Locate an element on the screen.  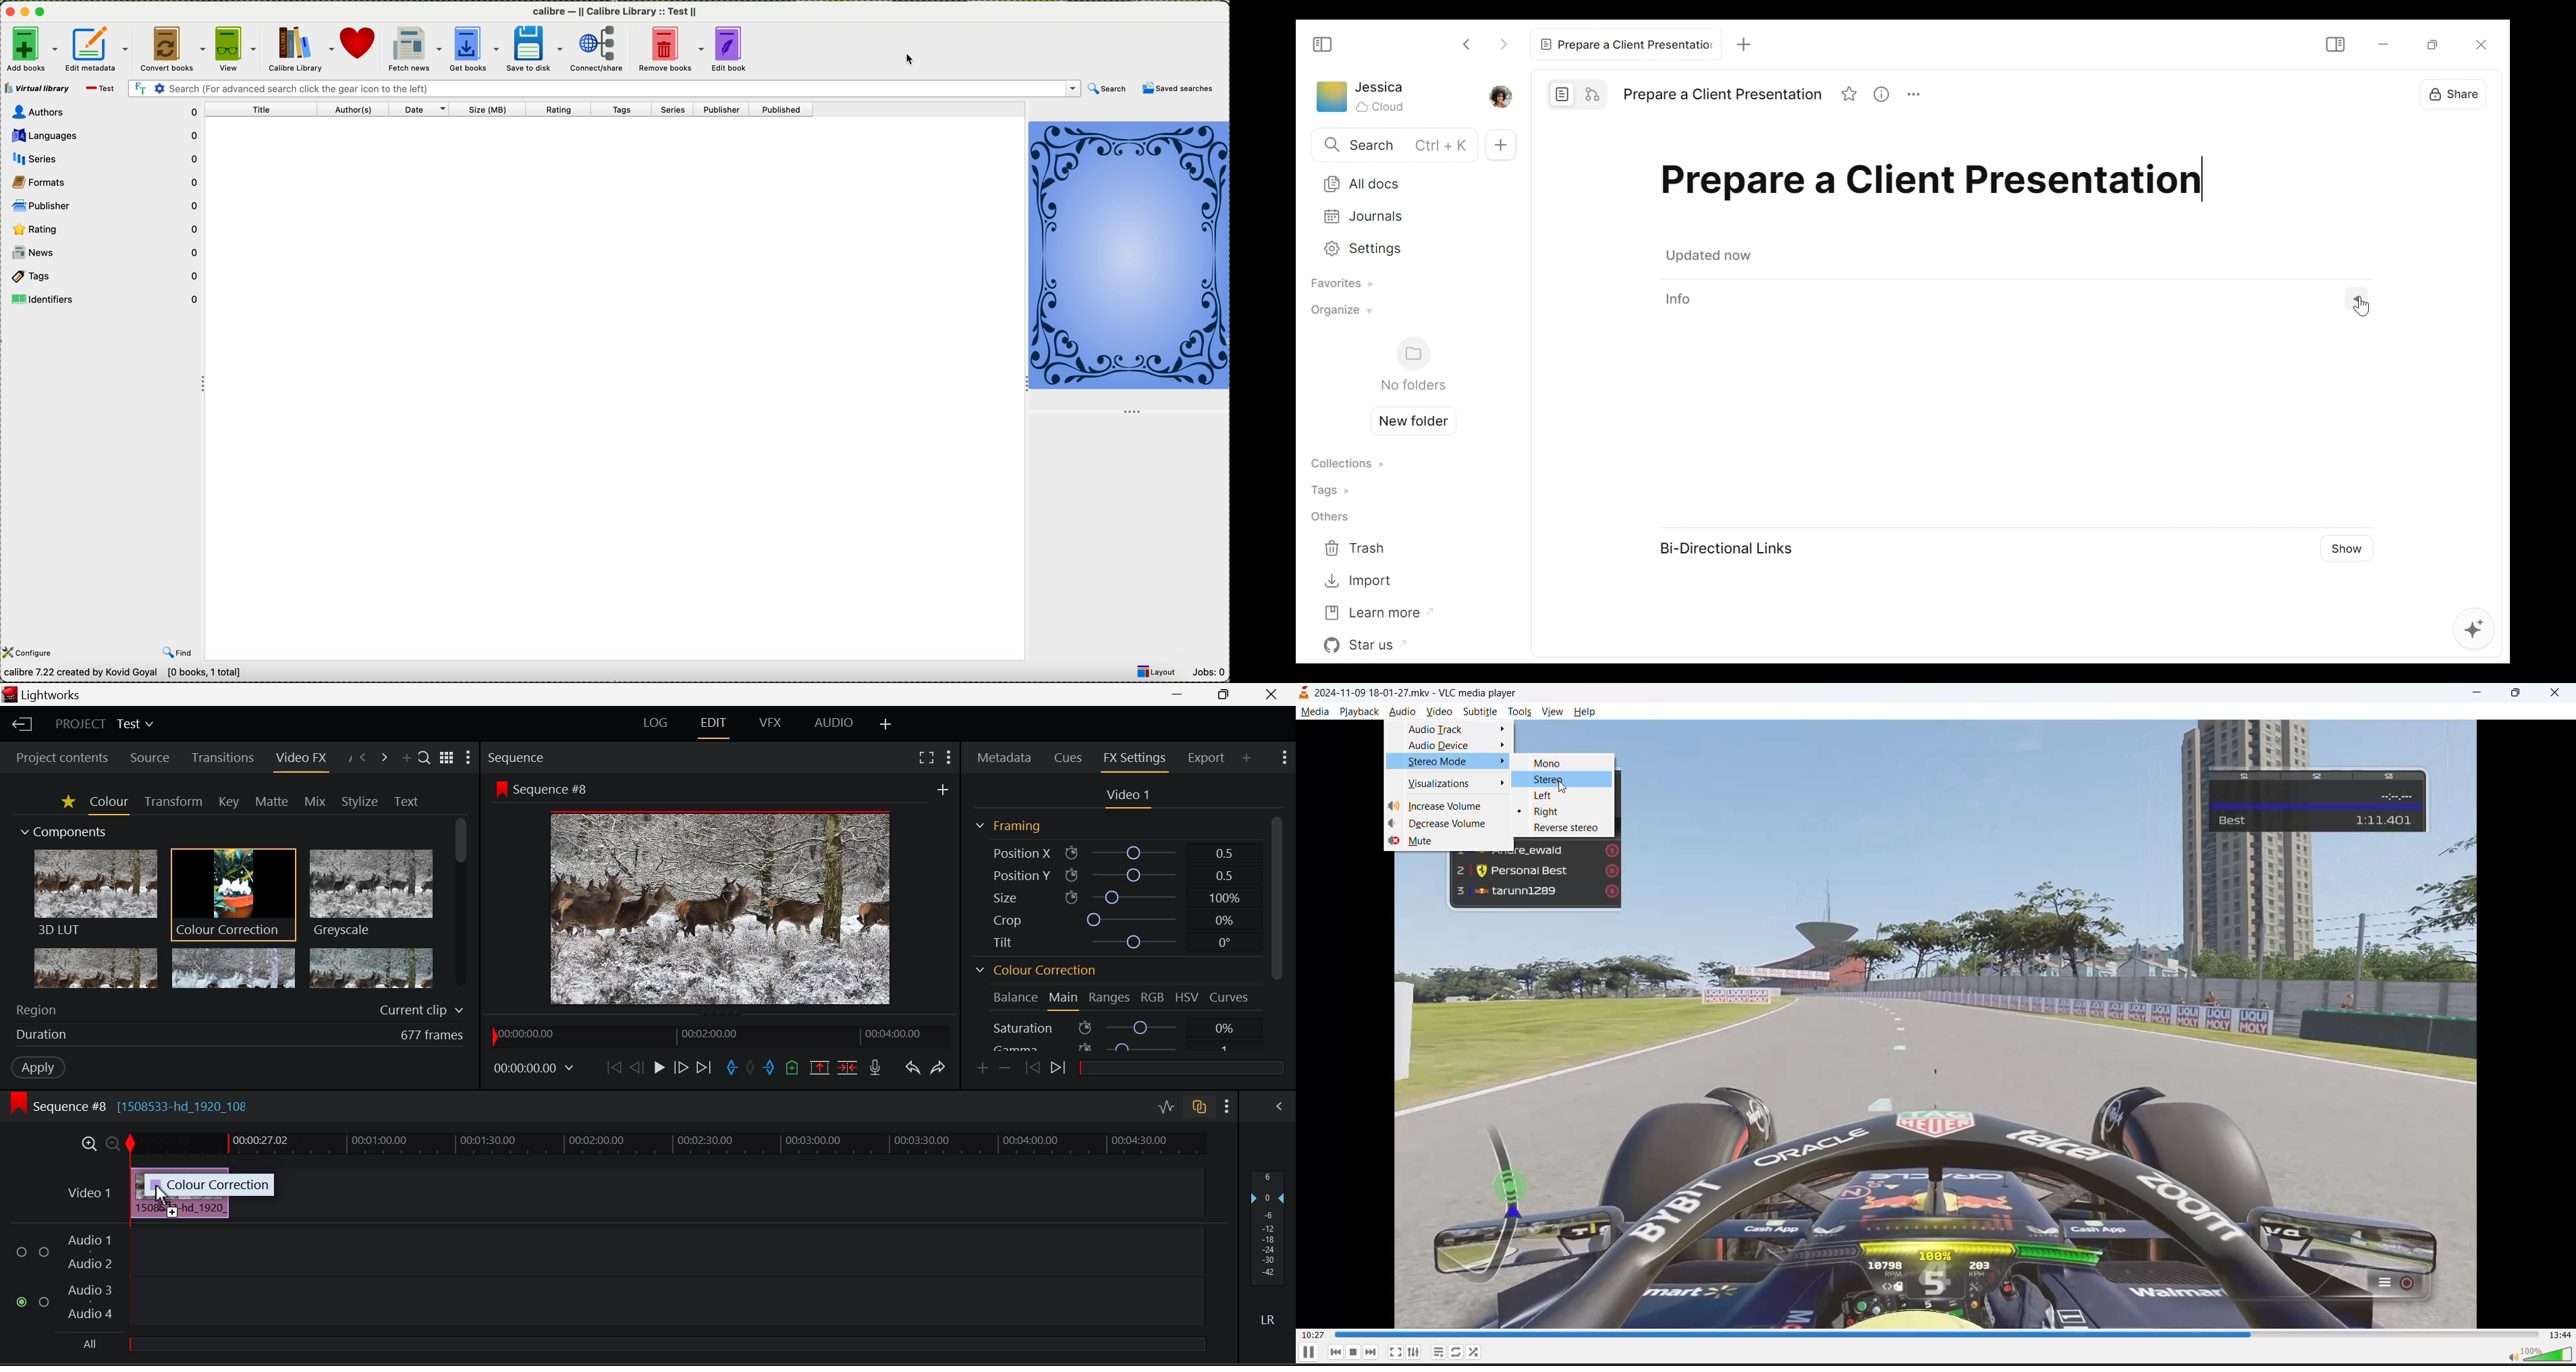
2024-11-09 18-01-27.mkv - VLC media player is located at coordinates (1409, 692).